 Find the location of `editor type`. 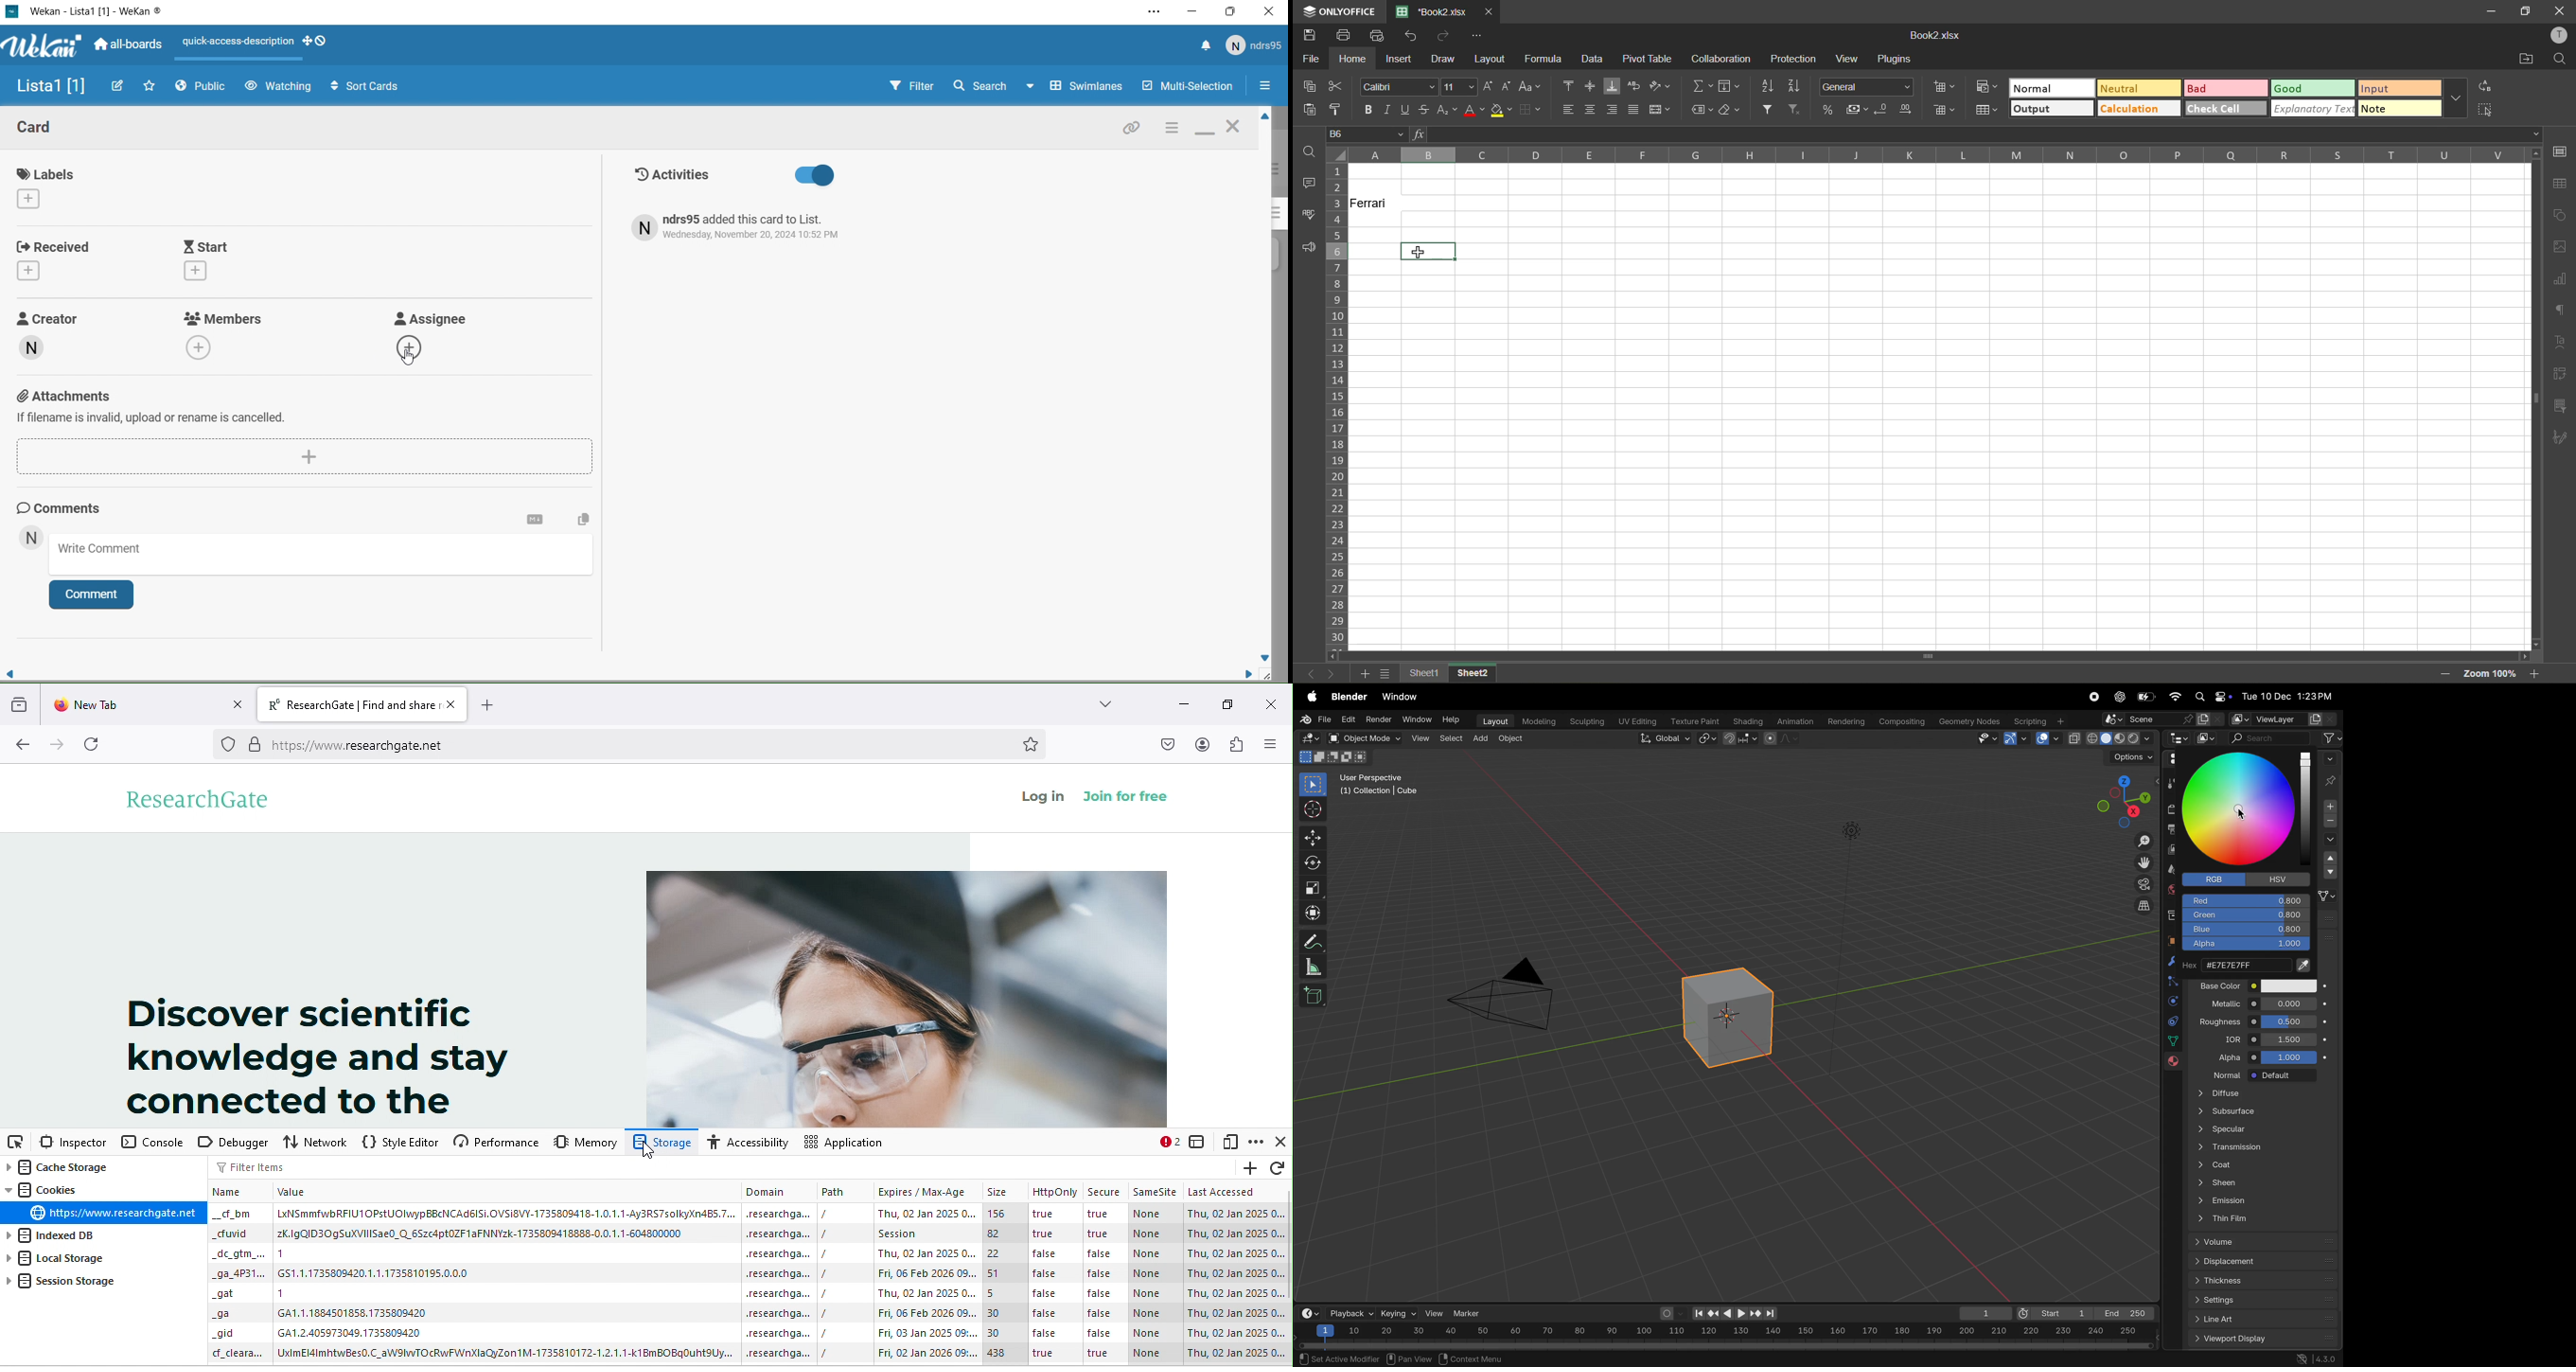

editor type is located at coordinates (2174, 761).